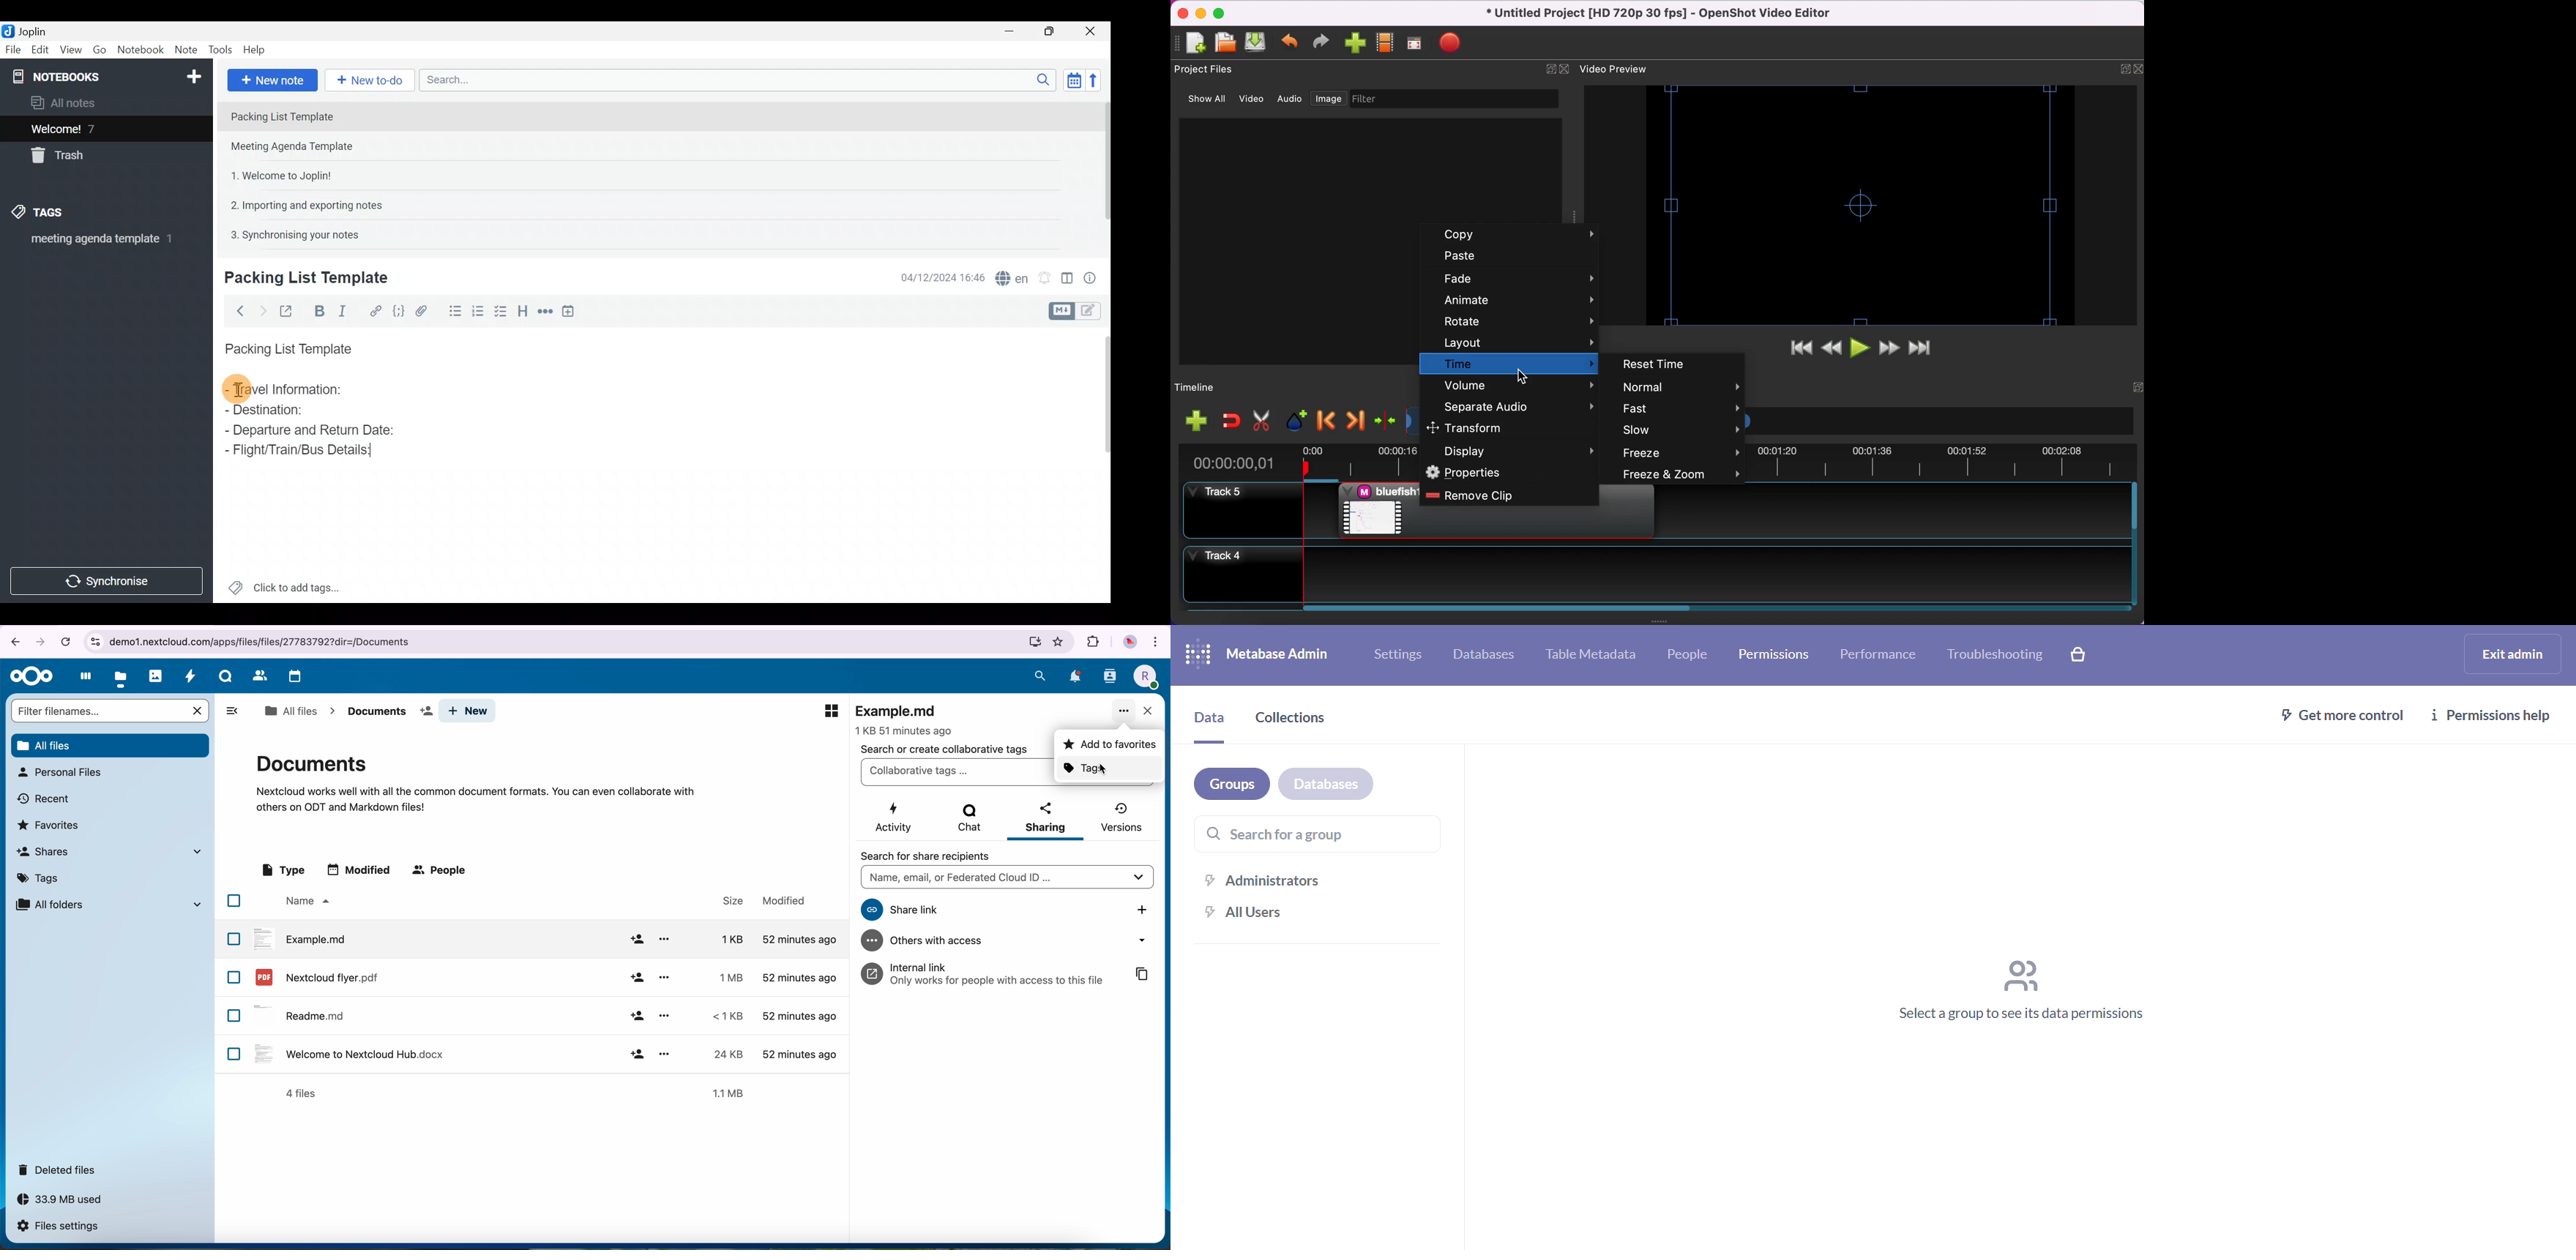 Image resolution: width=2576 pixels, height=1260 pixels. Describe the element at coordinates (1148, 712) in the screenshot. I see `close` at that location.